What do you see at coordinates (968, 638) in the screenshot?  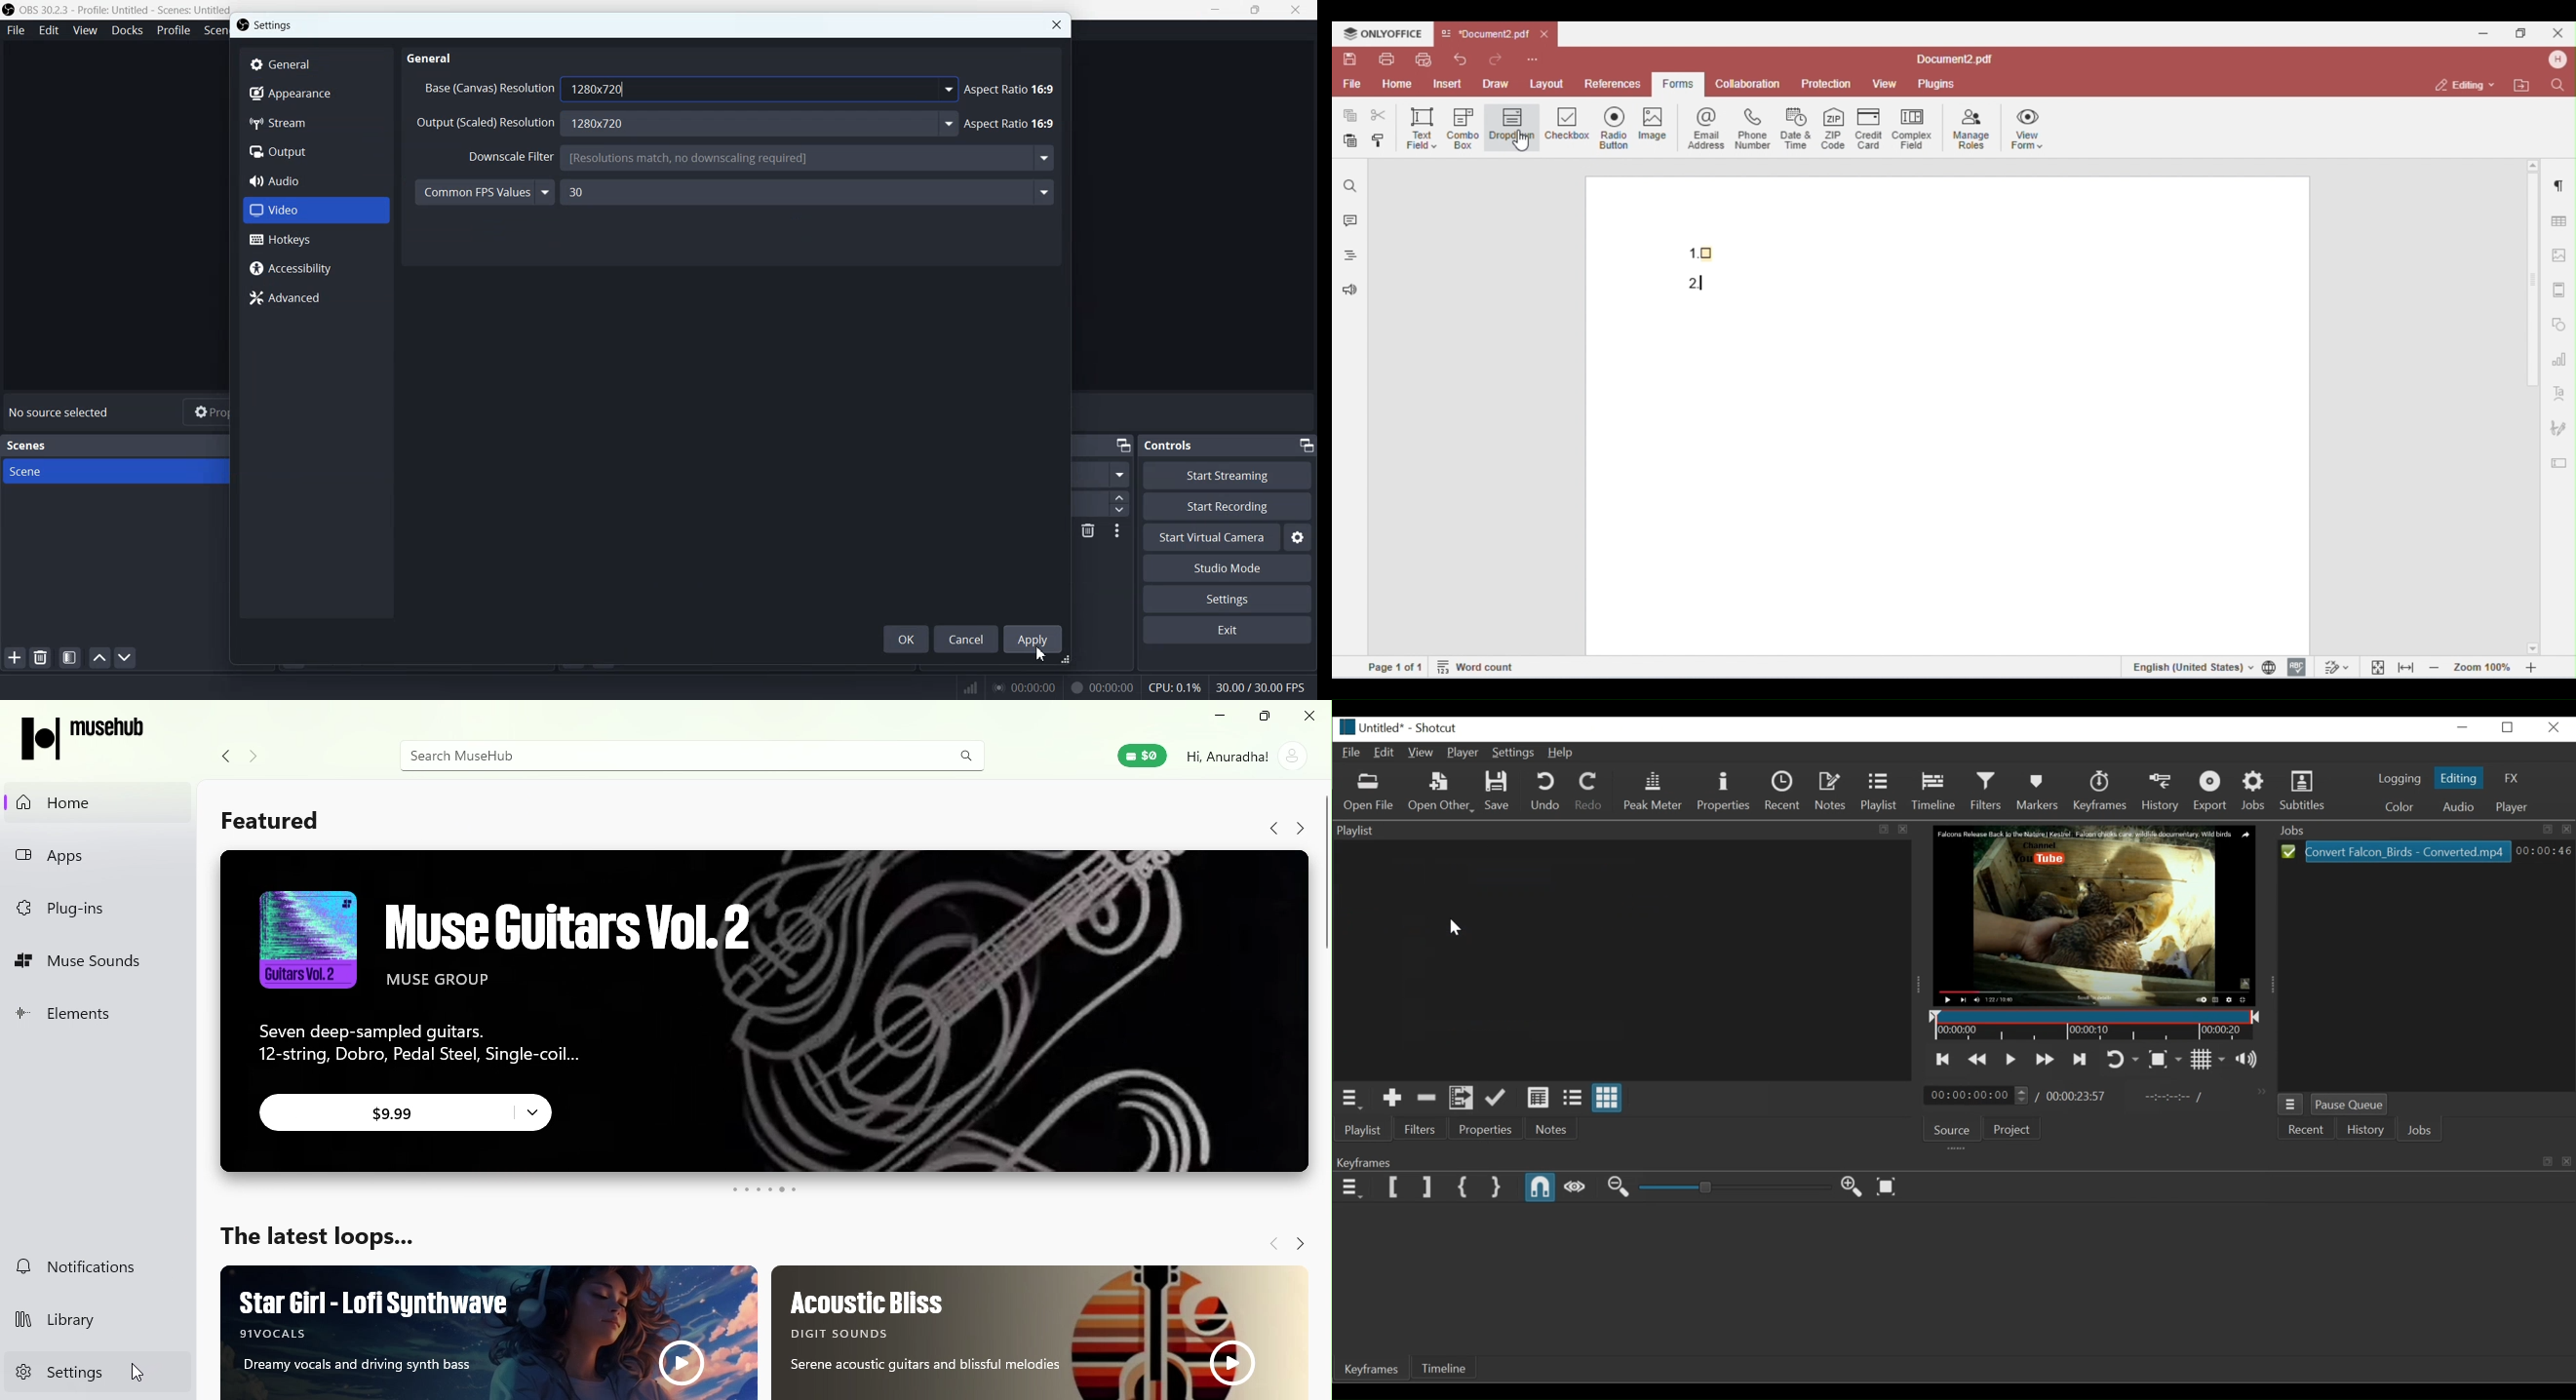 I see `Cancel` at bounding box center [968, 638].